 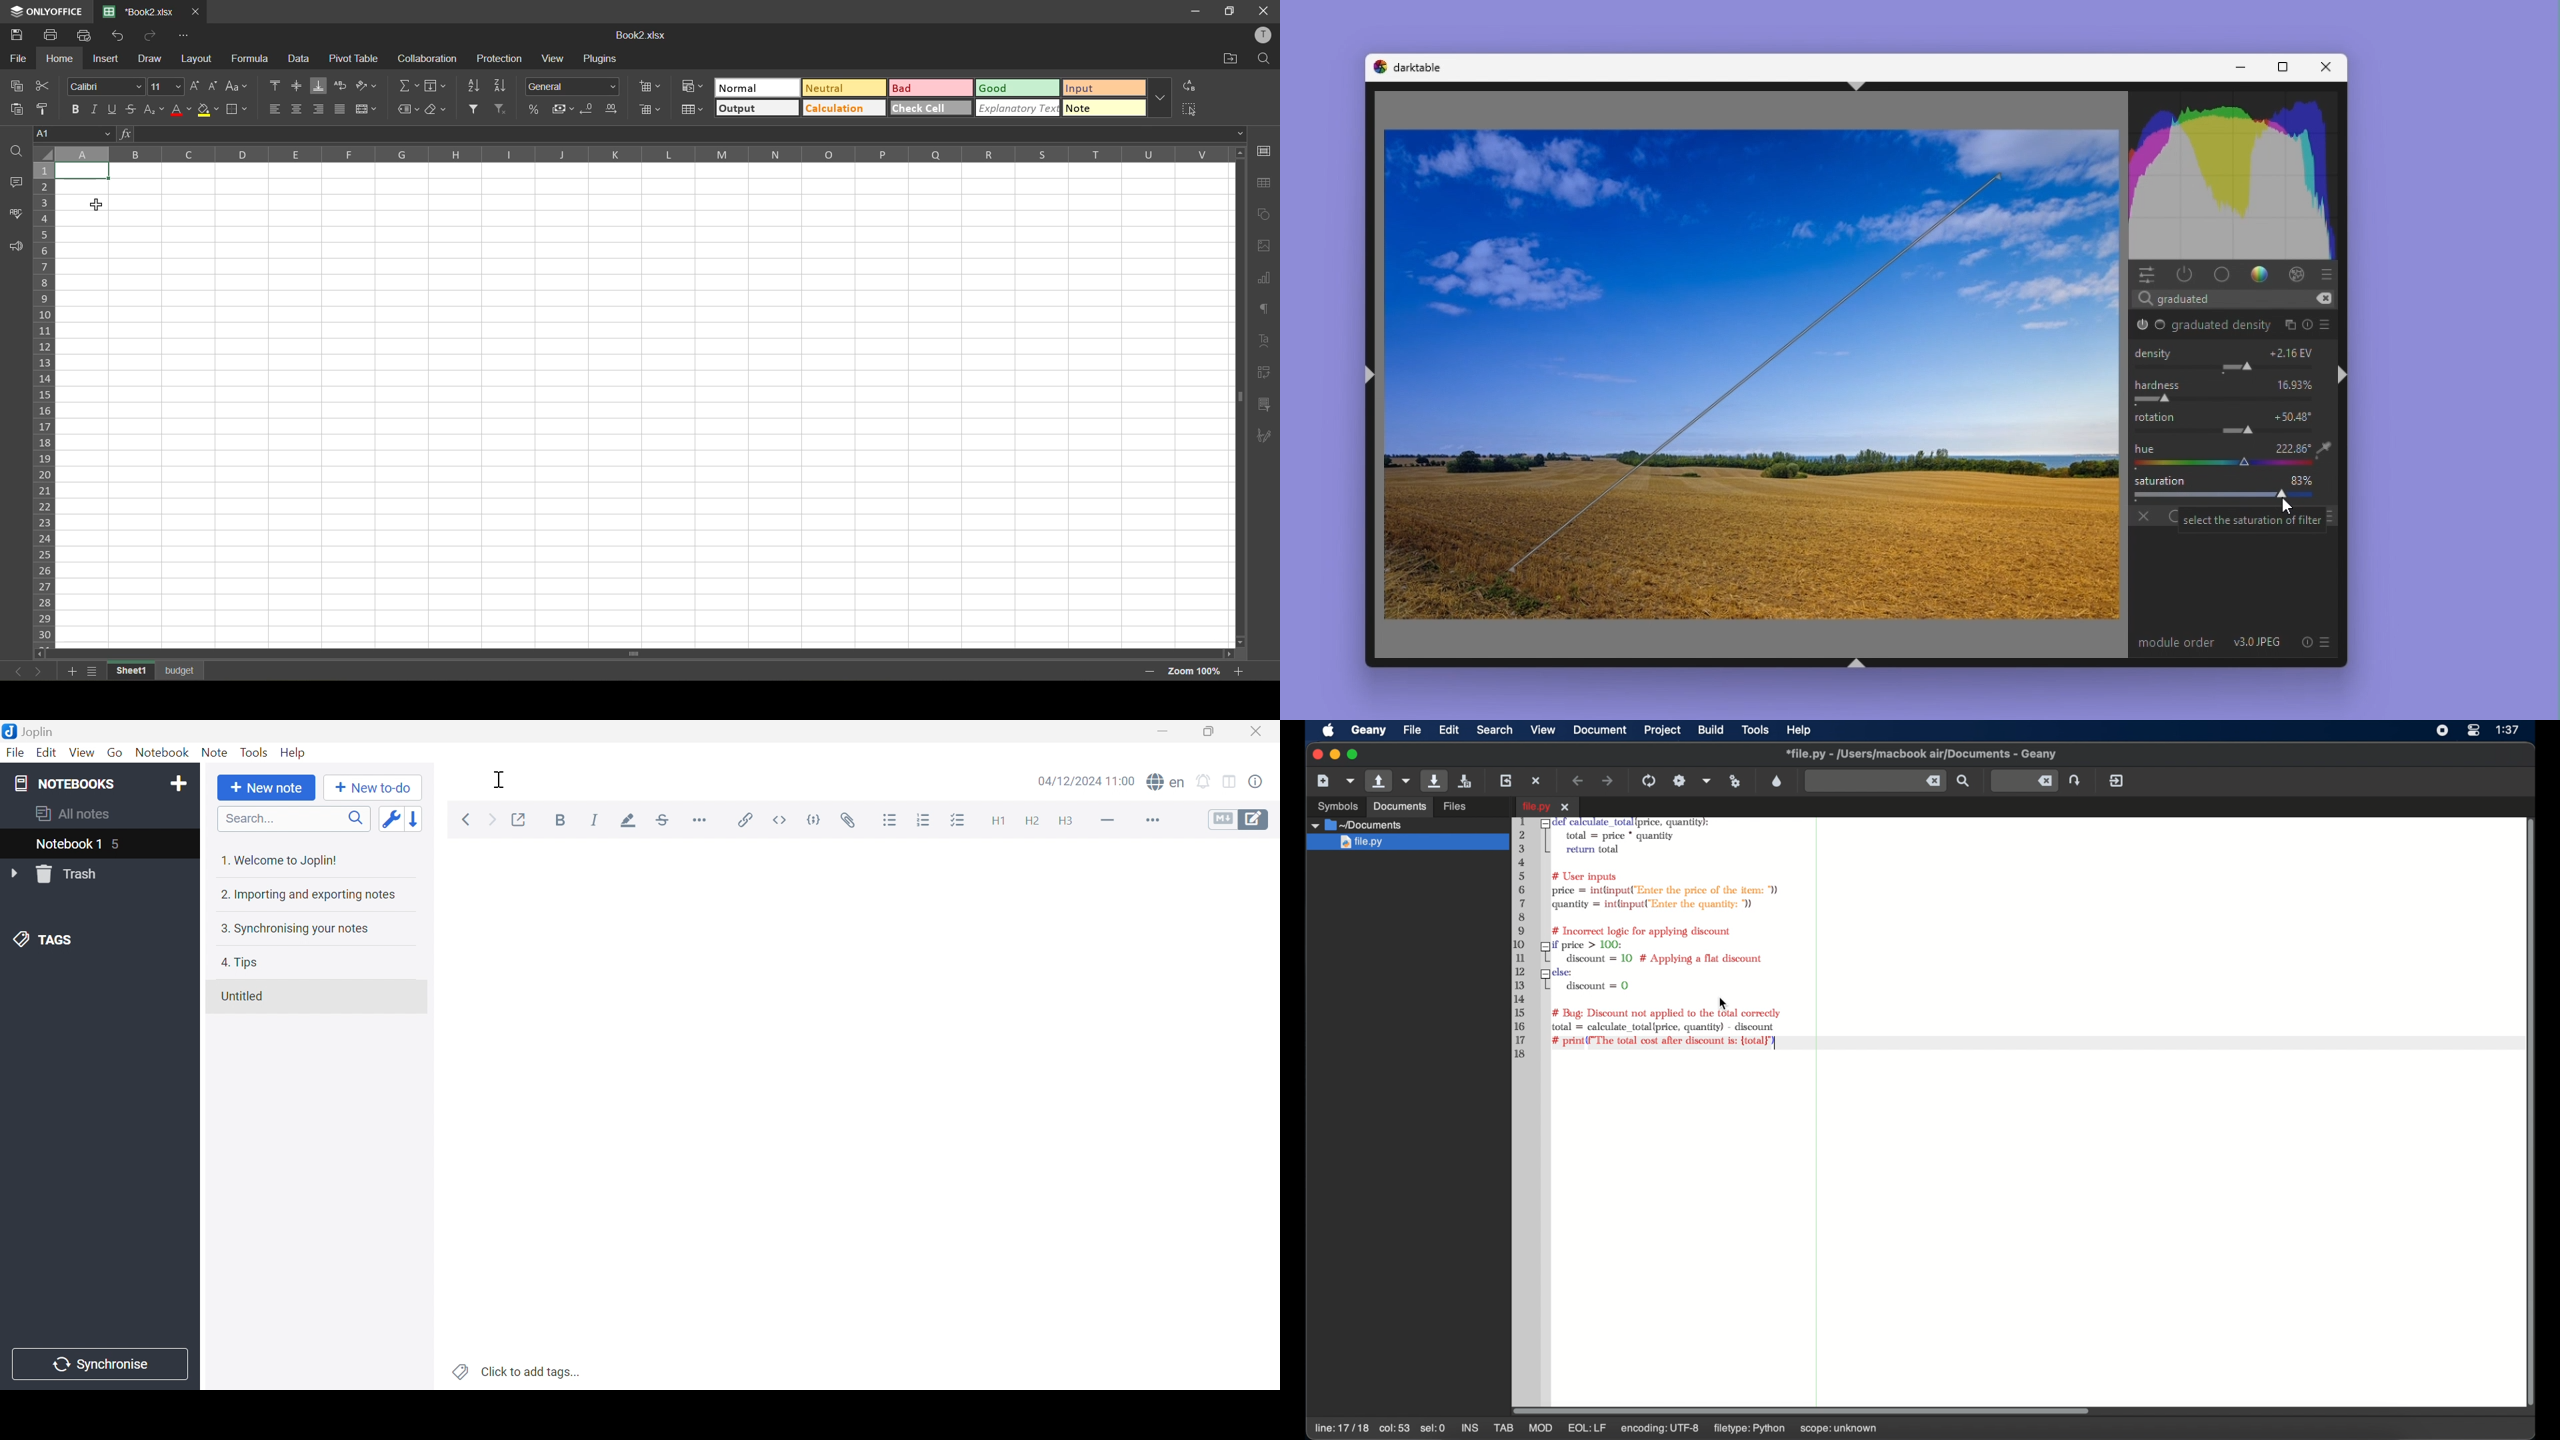 What do you see at coordinates (536, 109) in the screenshot?
I see `percent` at bounding box center [536, 109].